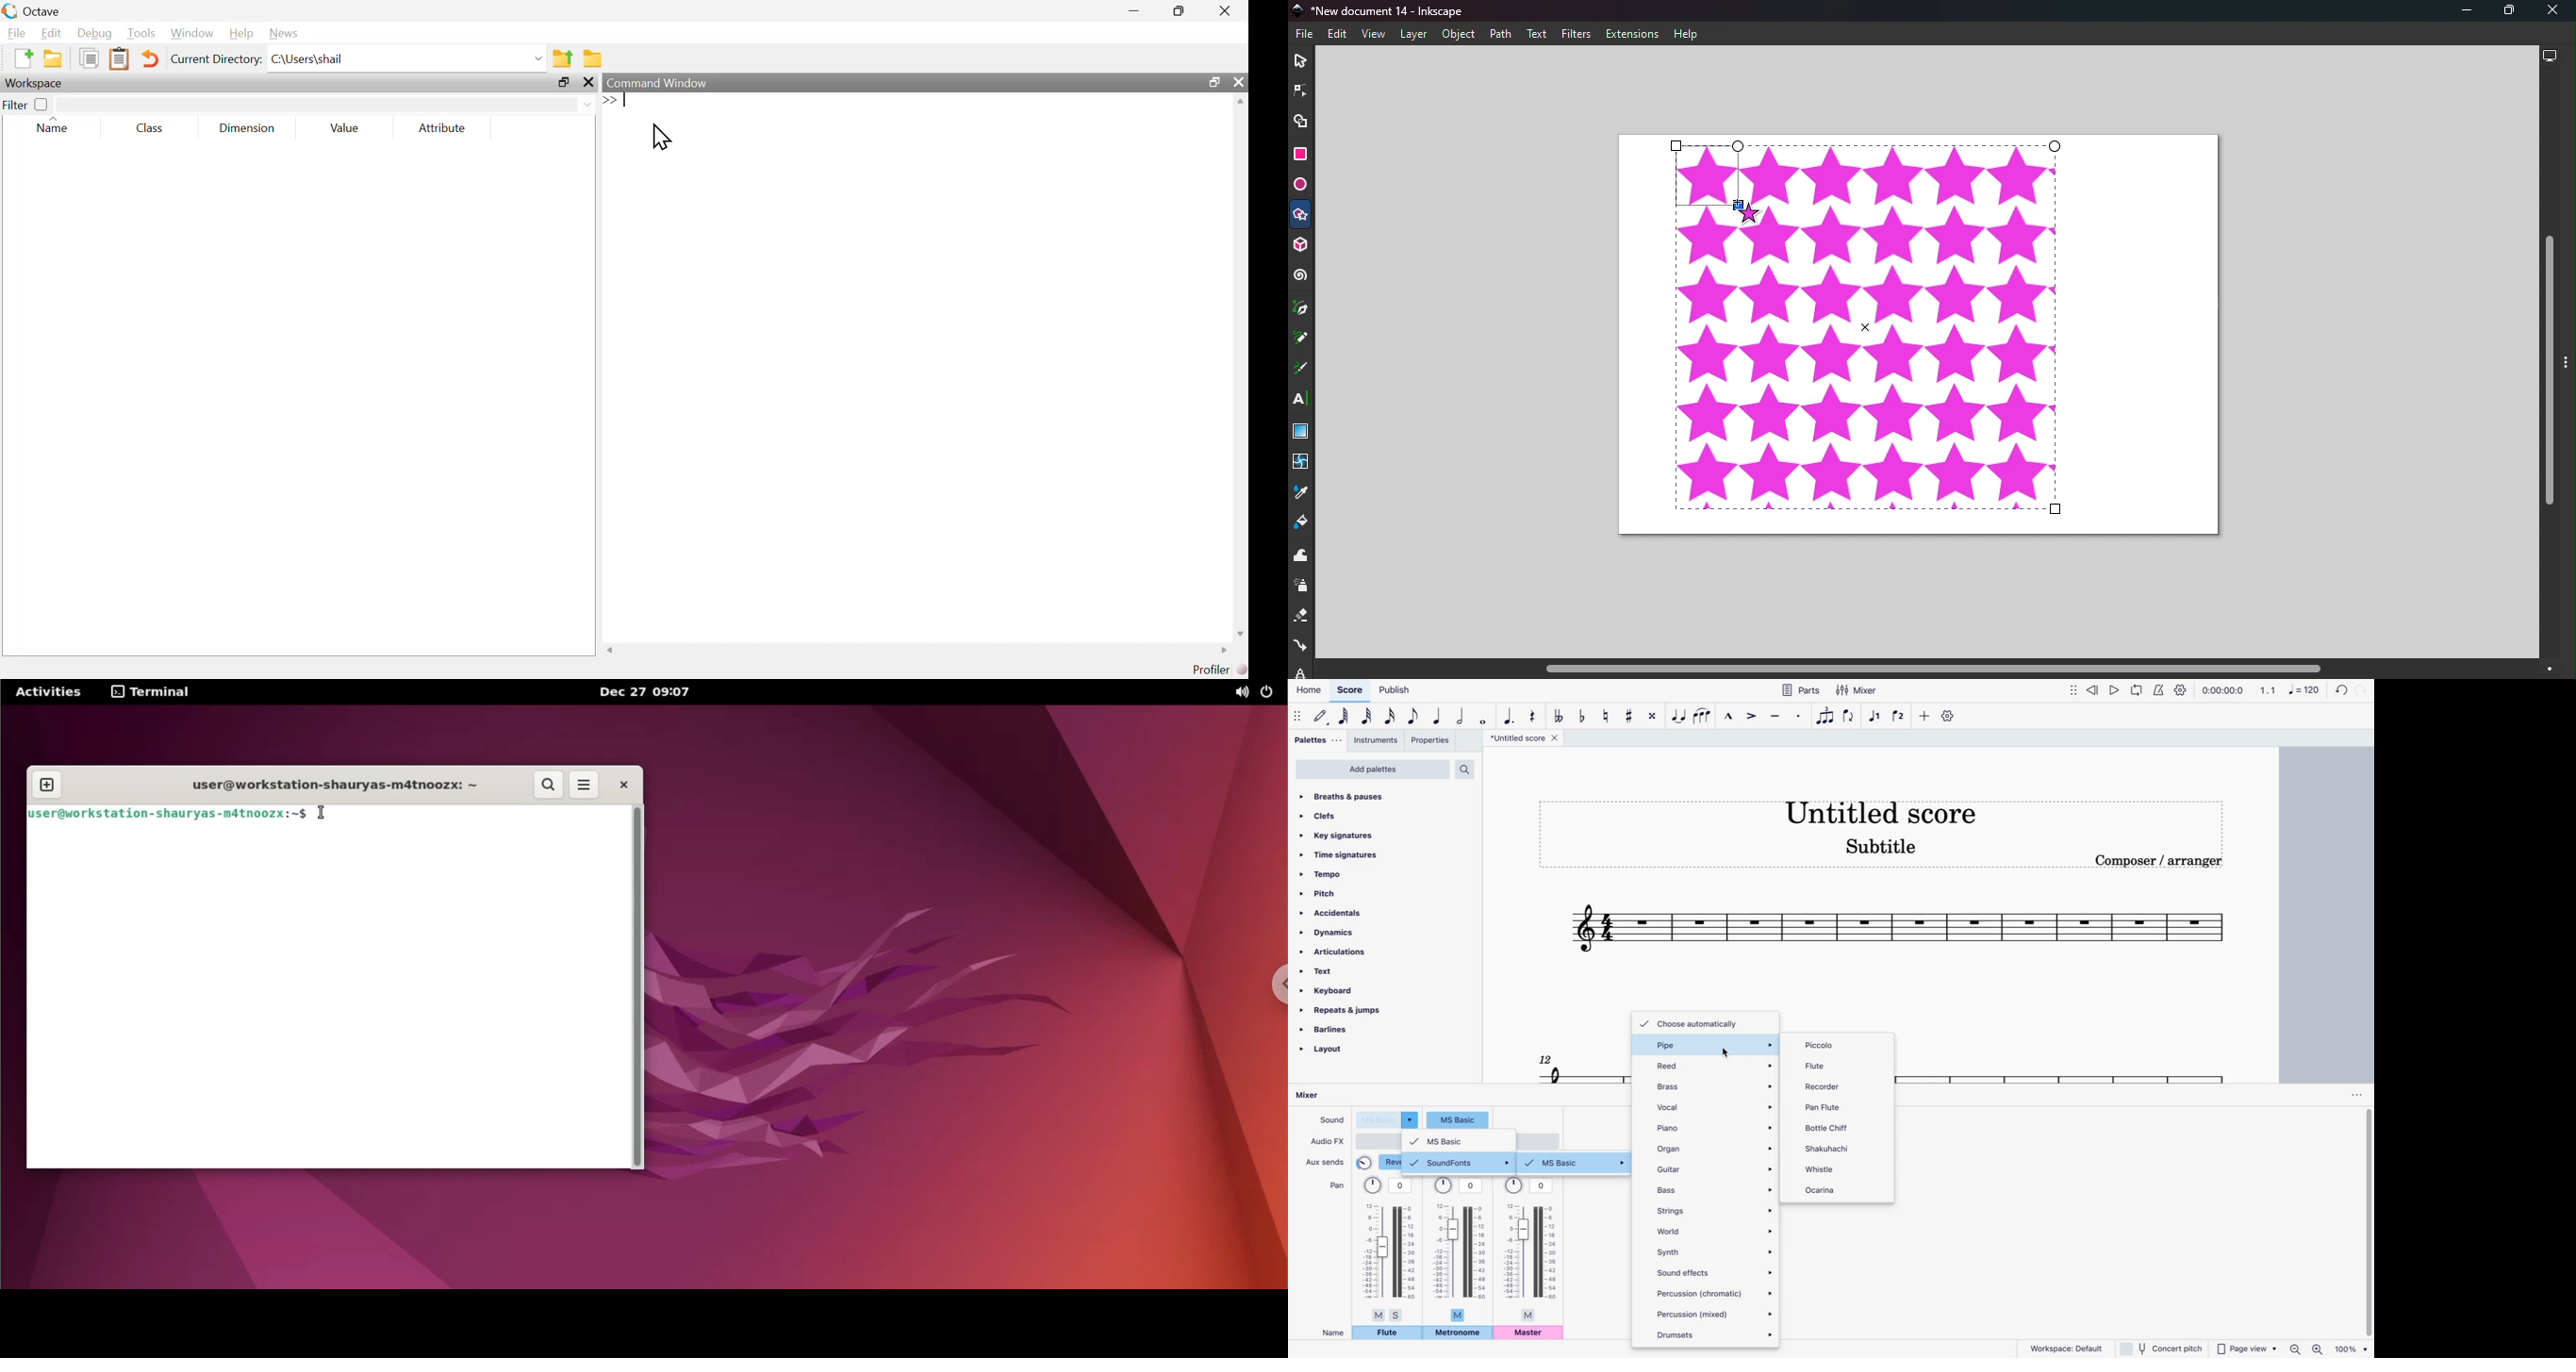 This screenshot has height=1372, width=2576. Describe the element at coordinates (1327, 1141) in the screenshot. I see `audio fx` at that location.